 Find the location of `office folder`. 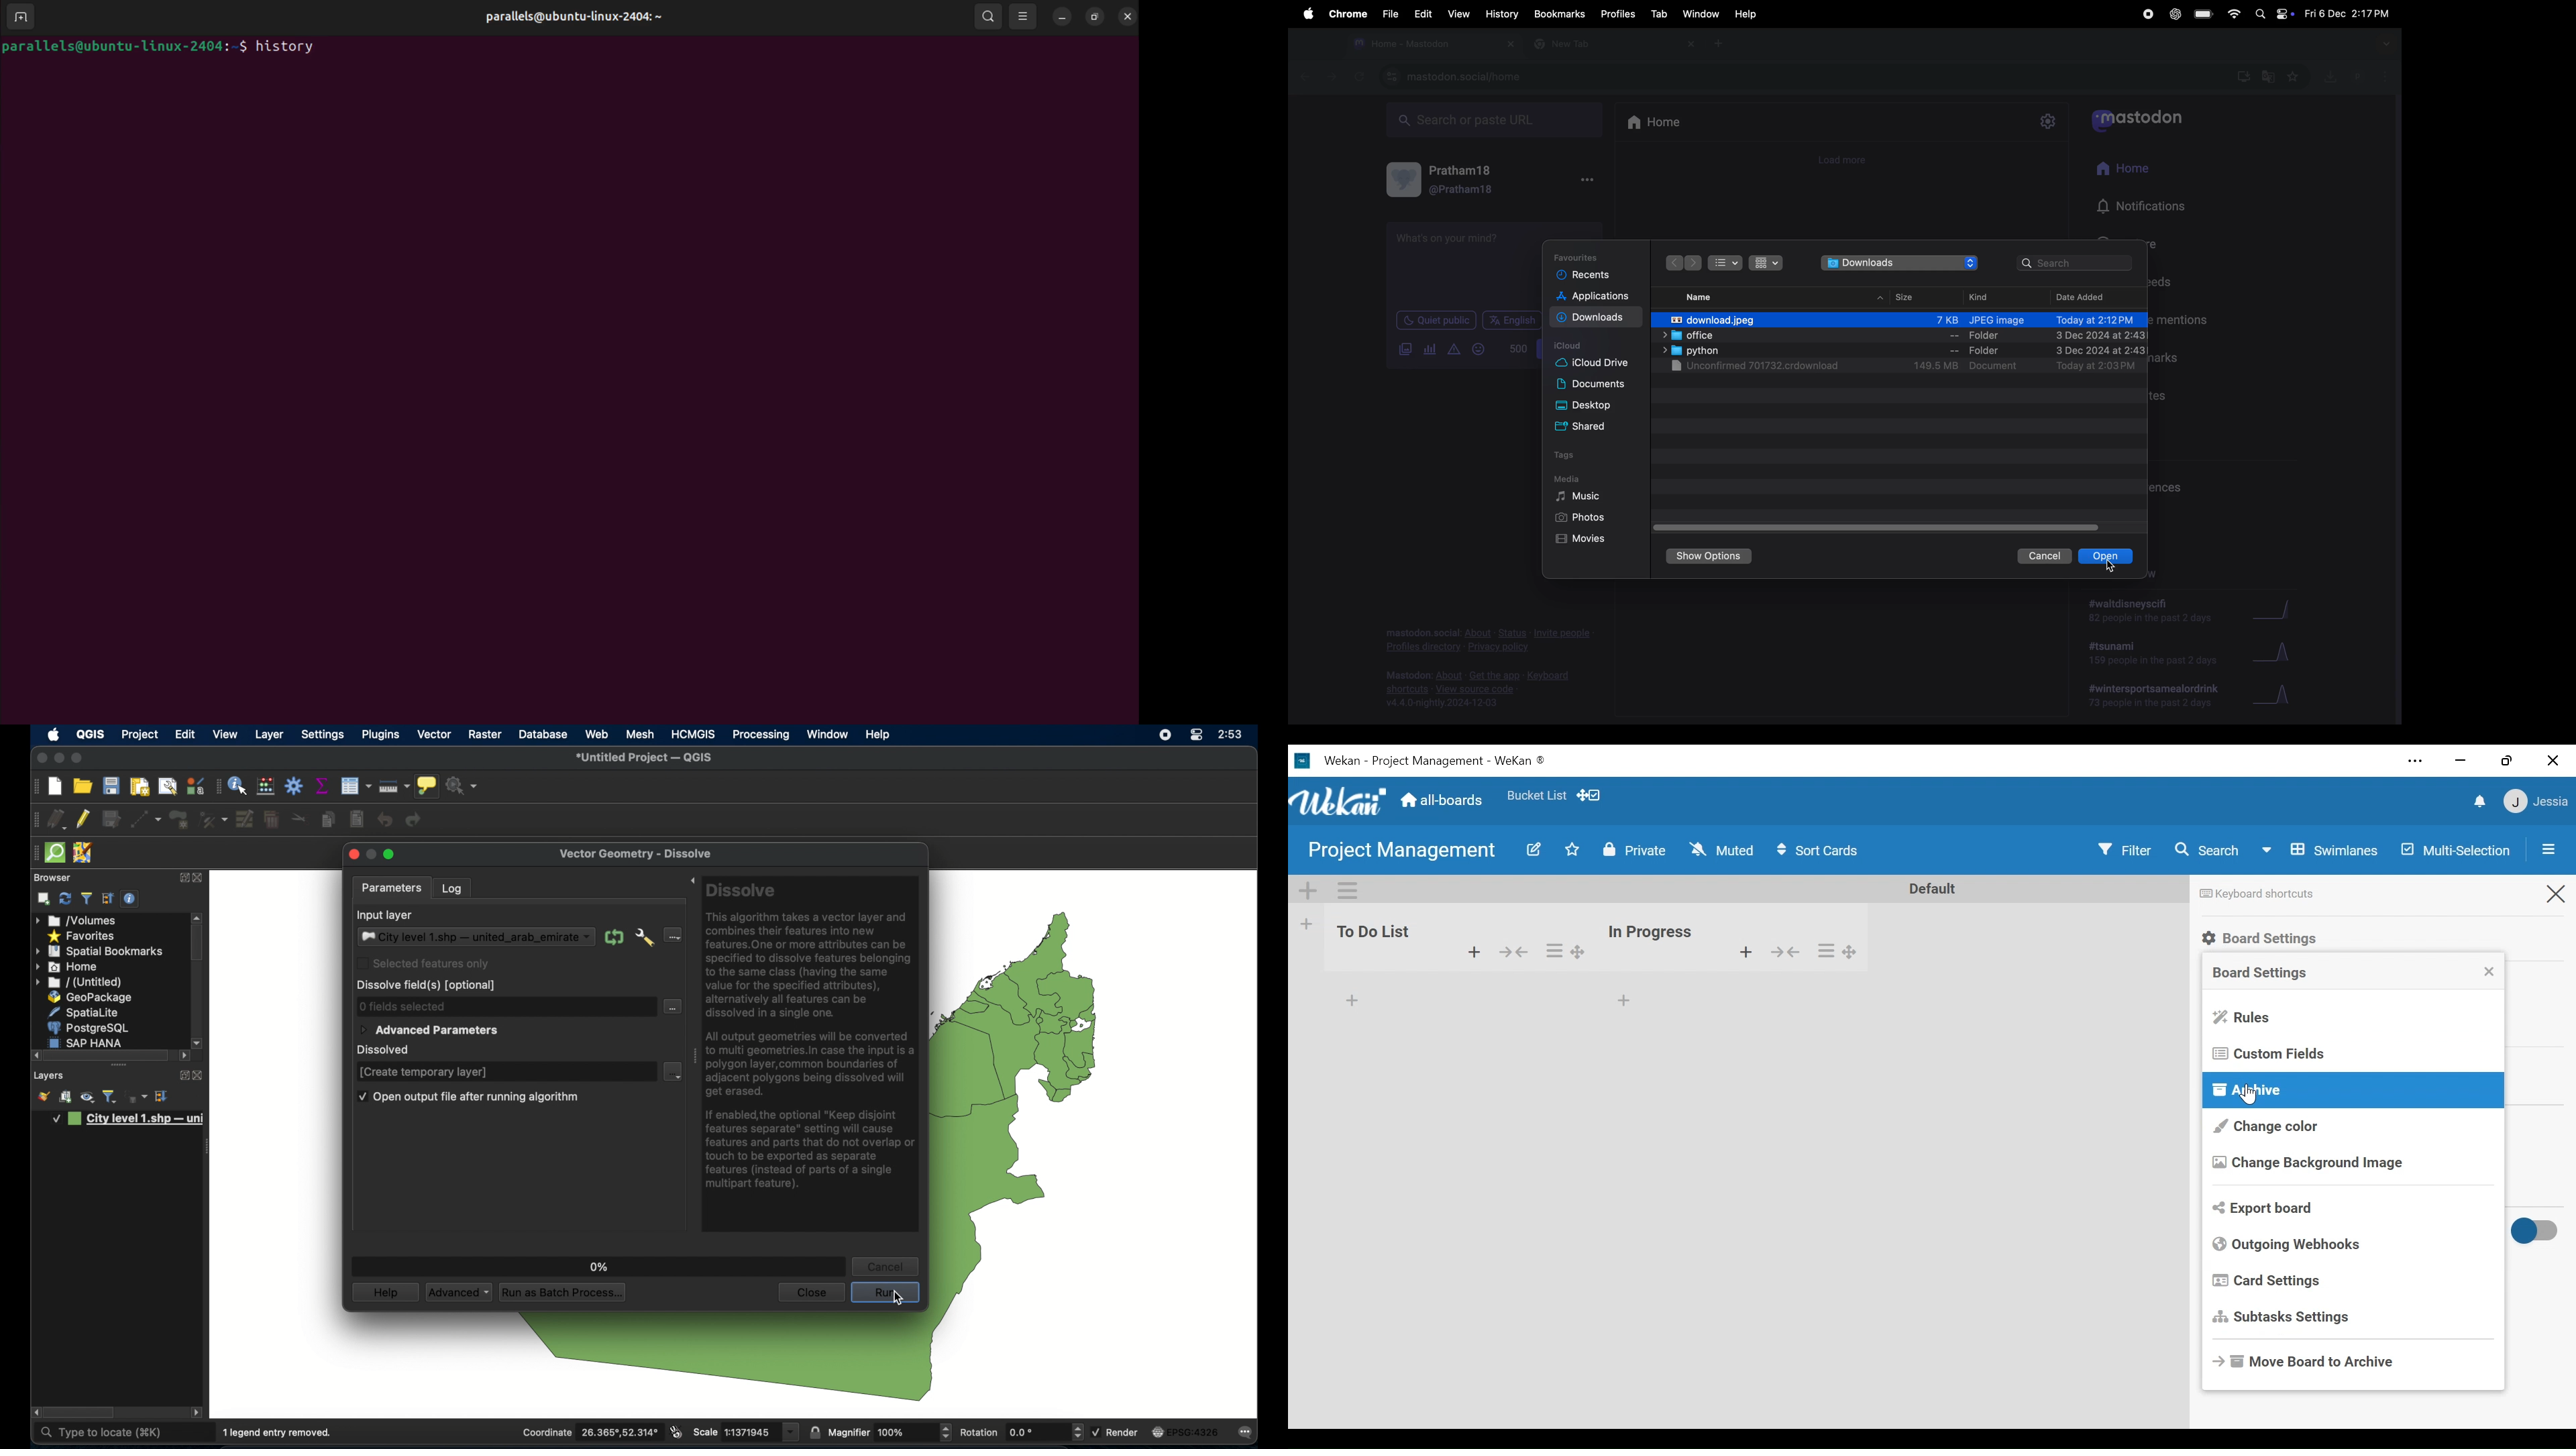

office folder is located at coordinates (1900, 335).